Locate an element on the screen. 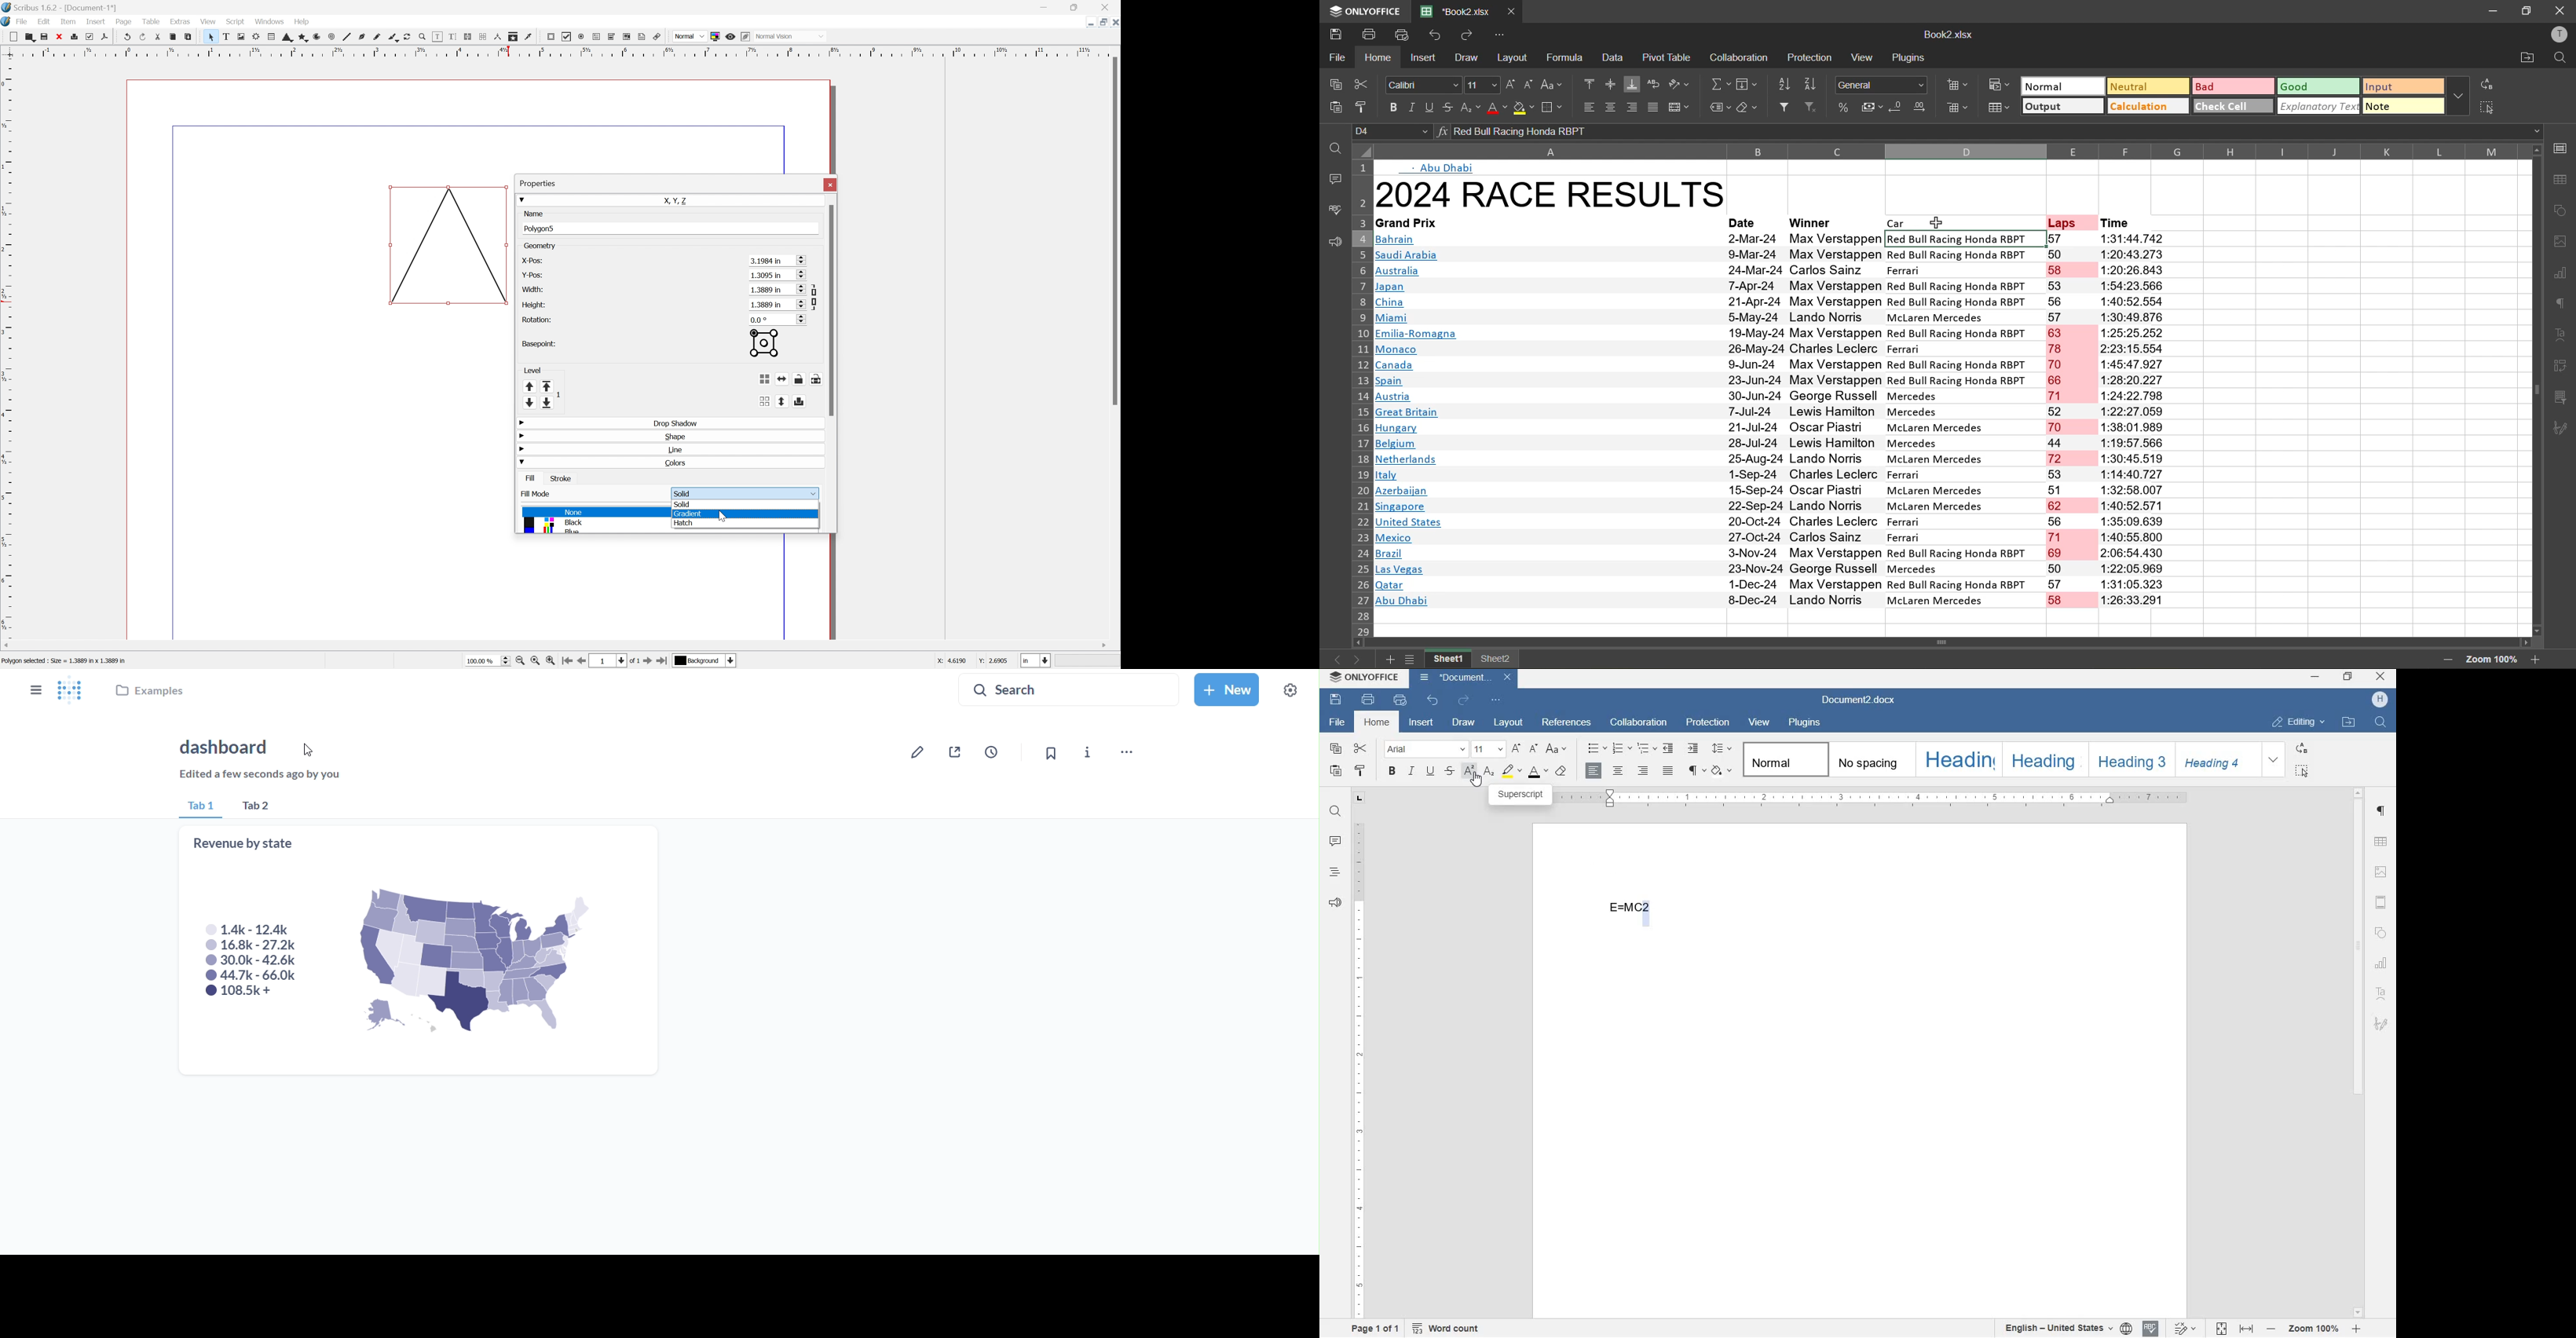 Image resolution: width=2576 pixels, height=1344 pixels. header & footer is located at coordinates (2382, 902).